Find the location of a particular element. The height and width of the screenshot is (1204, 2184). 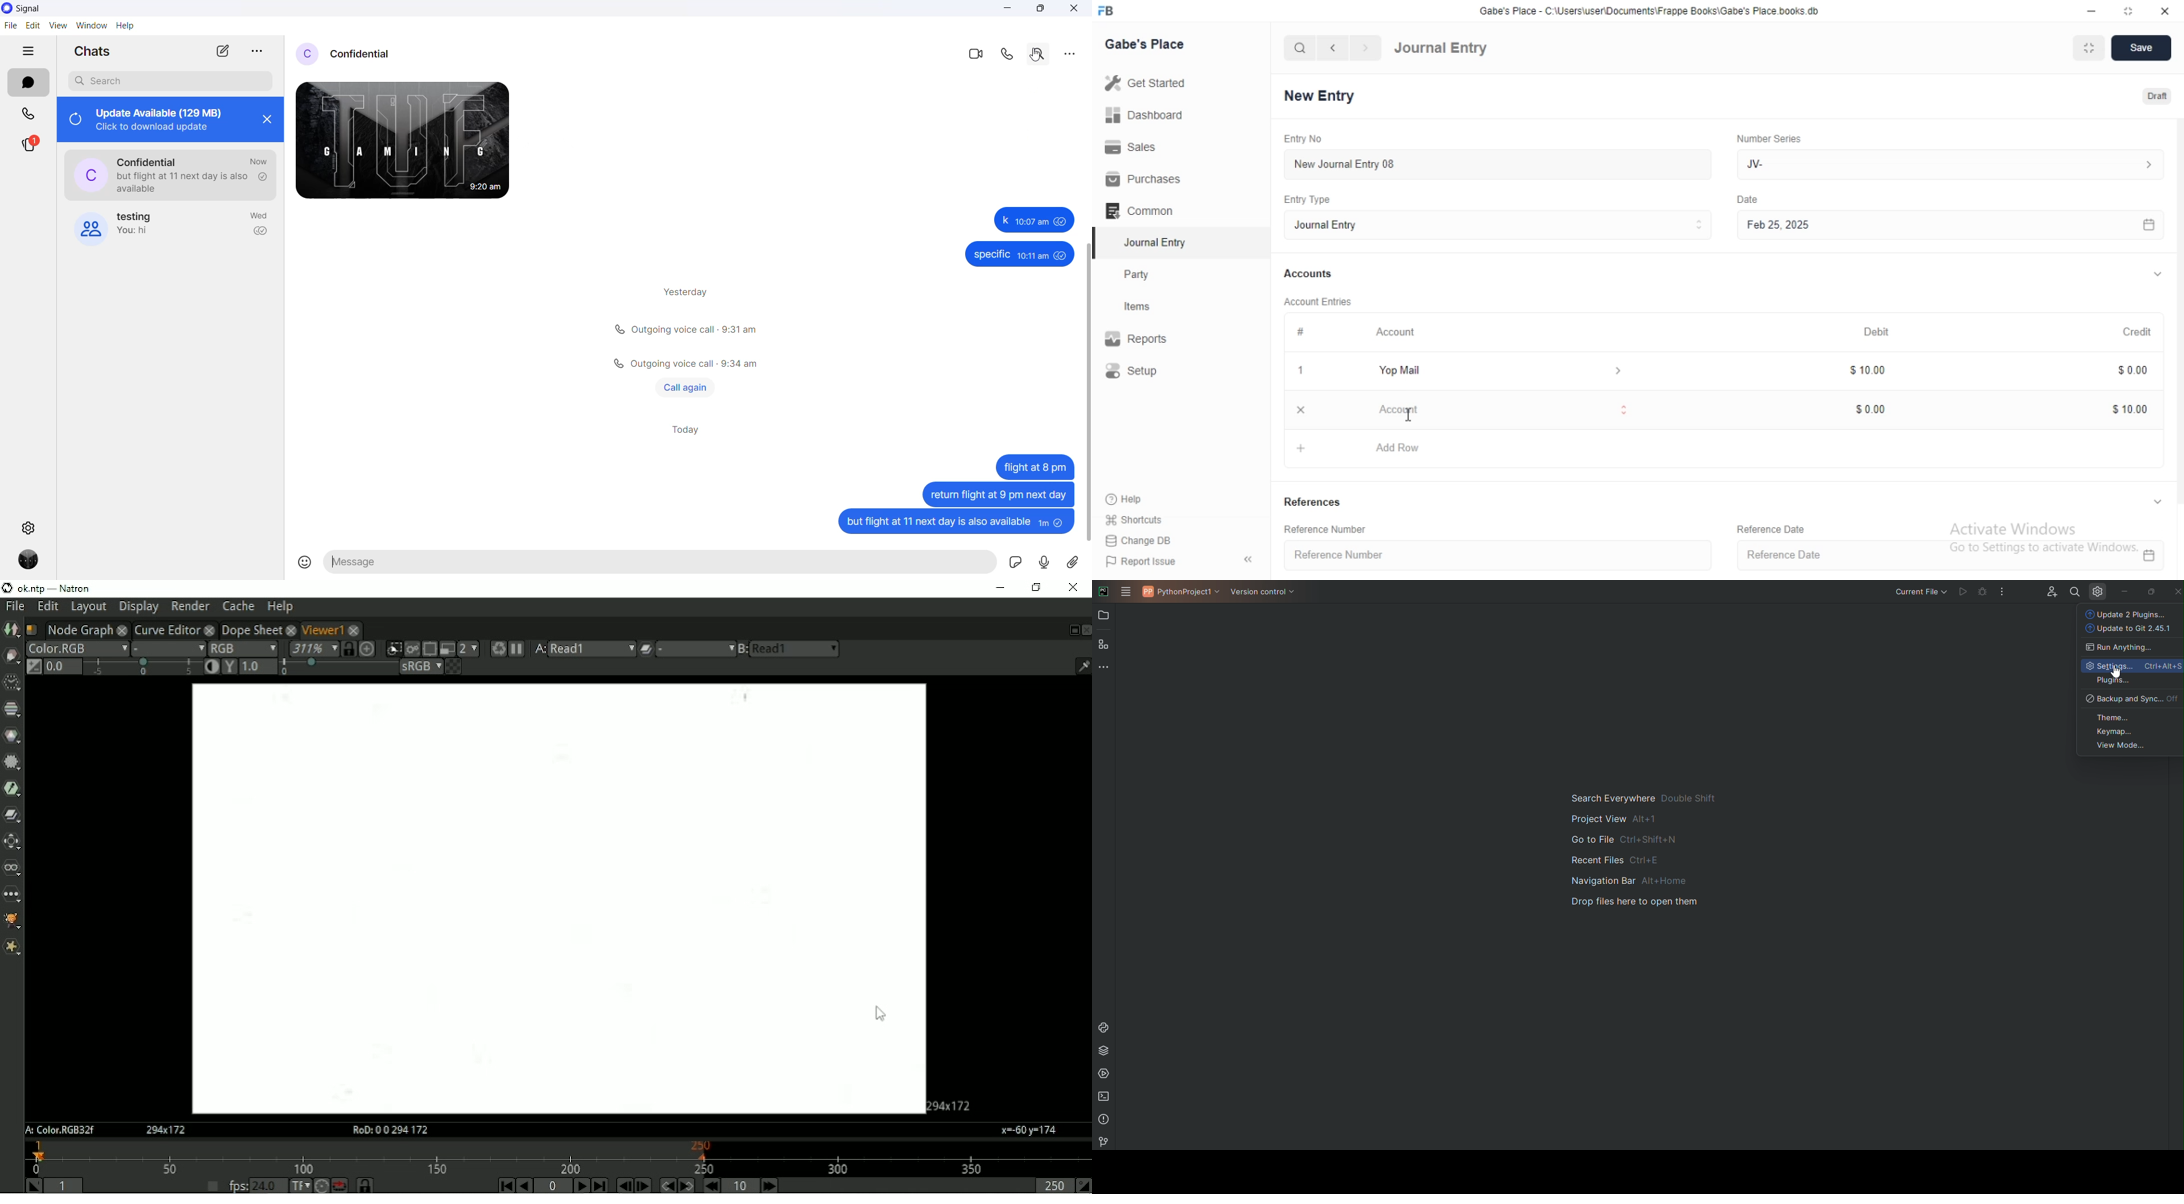

Cursor is located at coordinates (1038, 60).